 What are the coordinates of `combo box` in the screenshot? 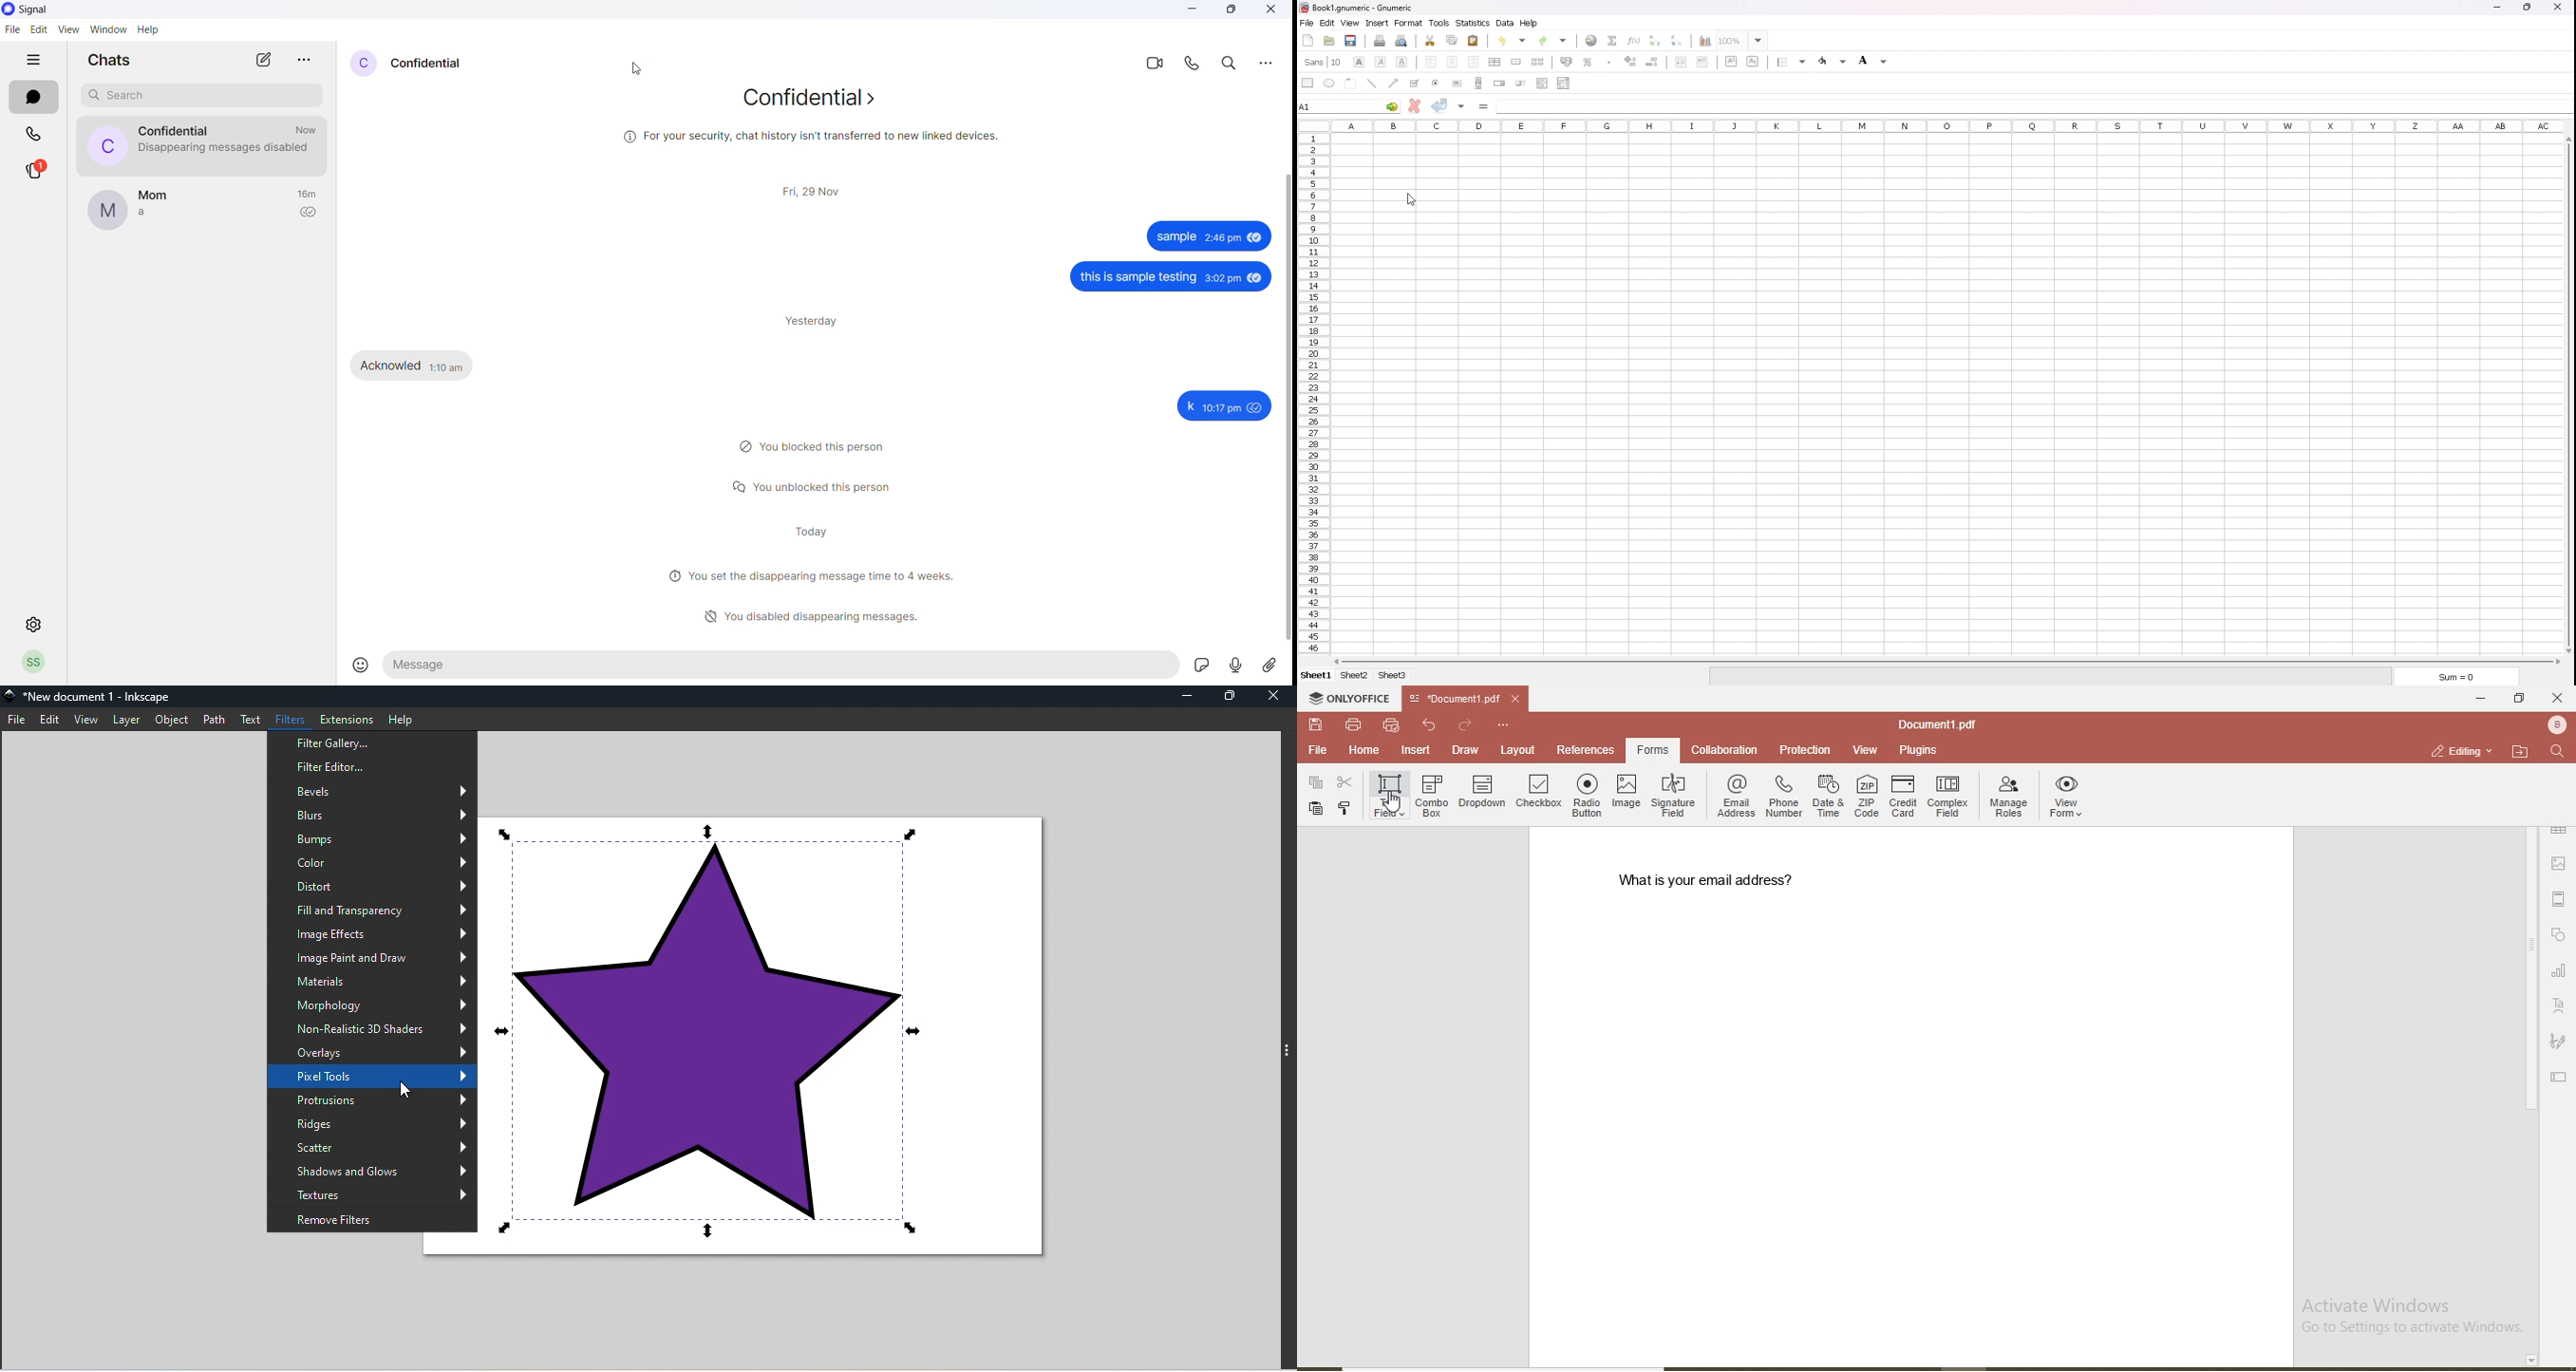 It's located at (1564, 83).